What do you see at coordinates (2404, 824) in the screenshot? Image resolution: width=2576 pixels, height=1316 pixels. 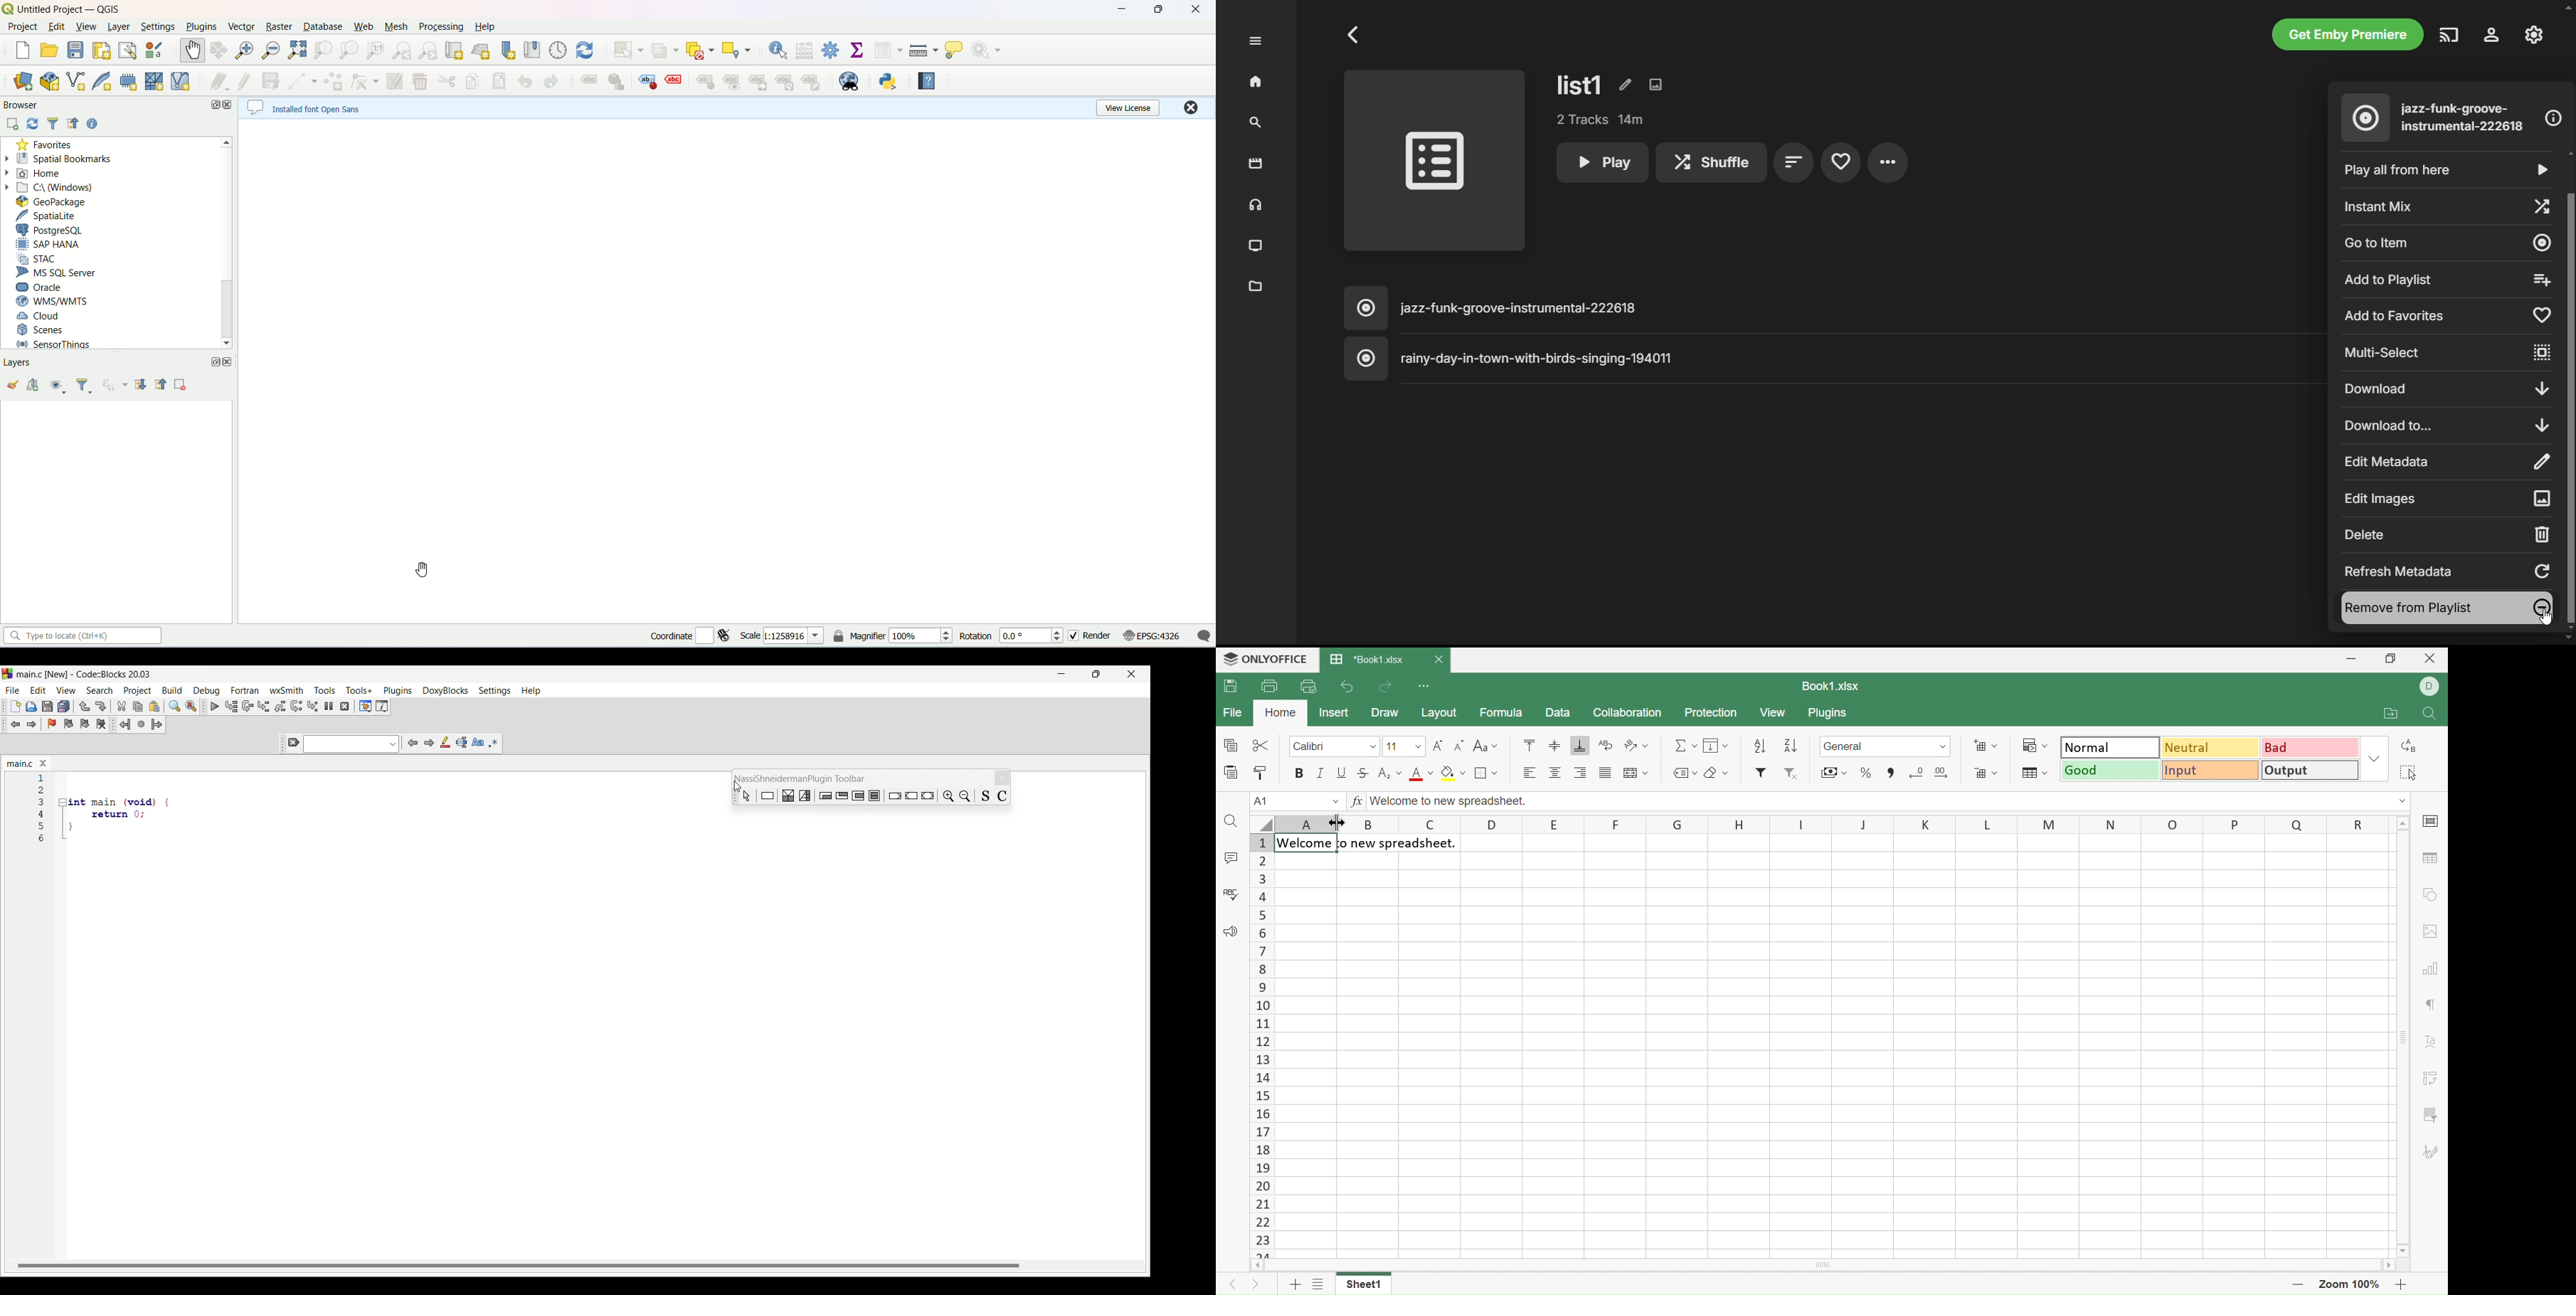 I see `Drop Down` at bounding box center [2404, 824].